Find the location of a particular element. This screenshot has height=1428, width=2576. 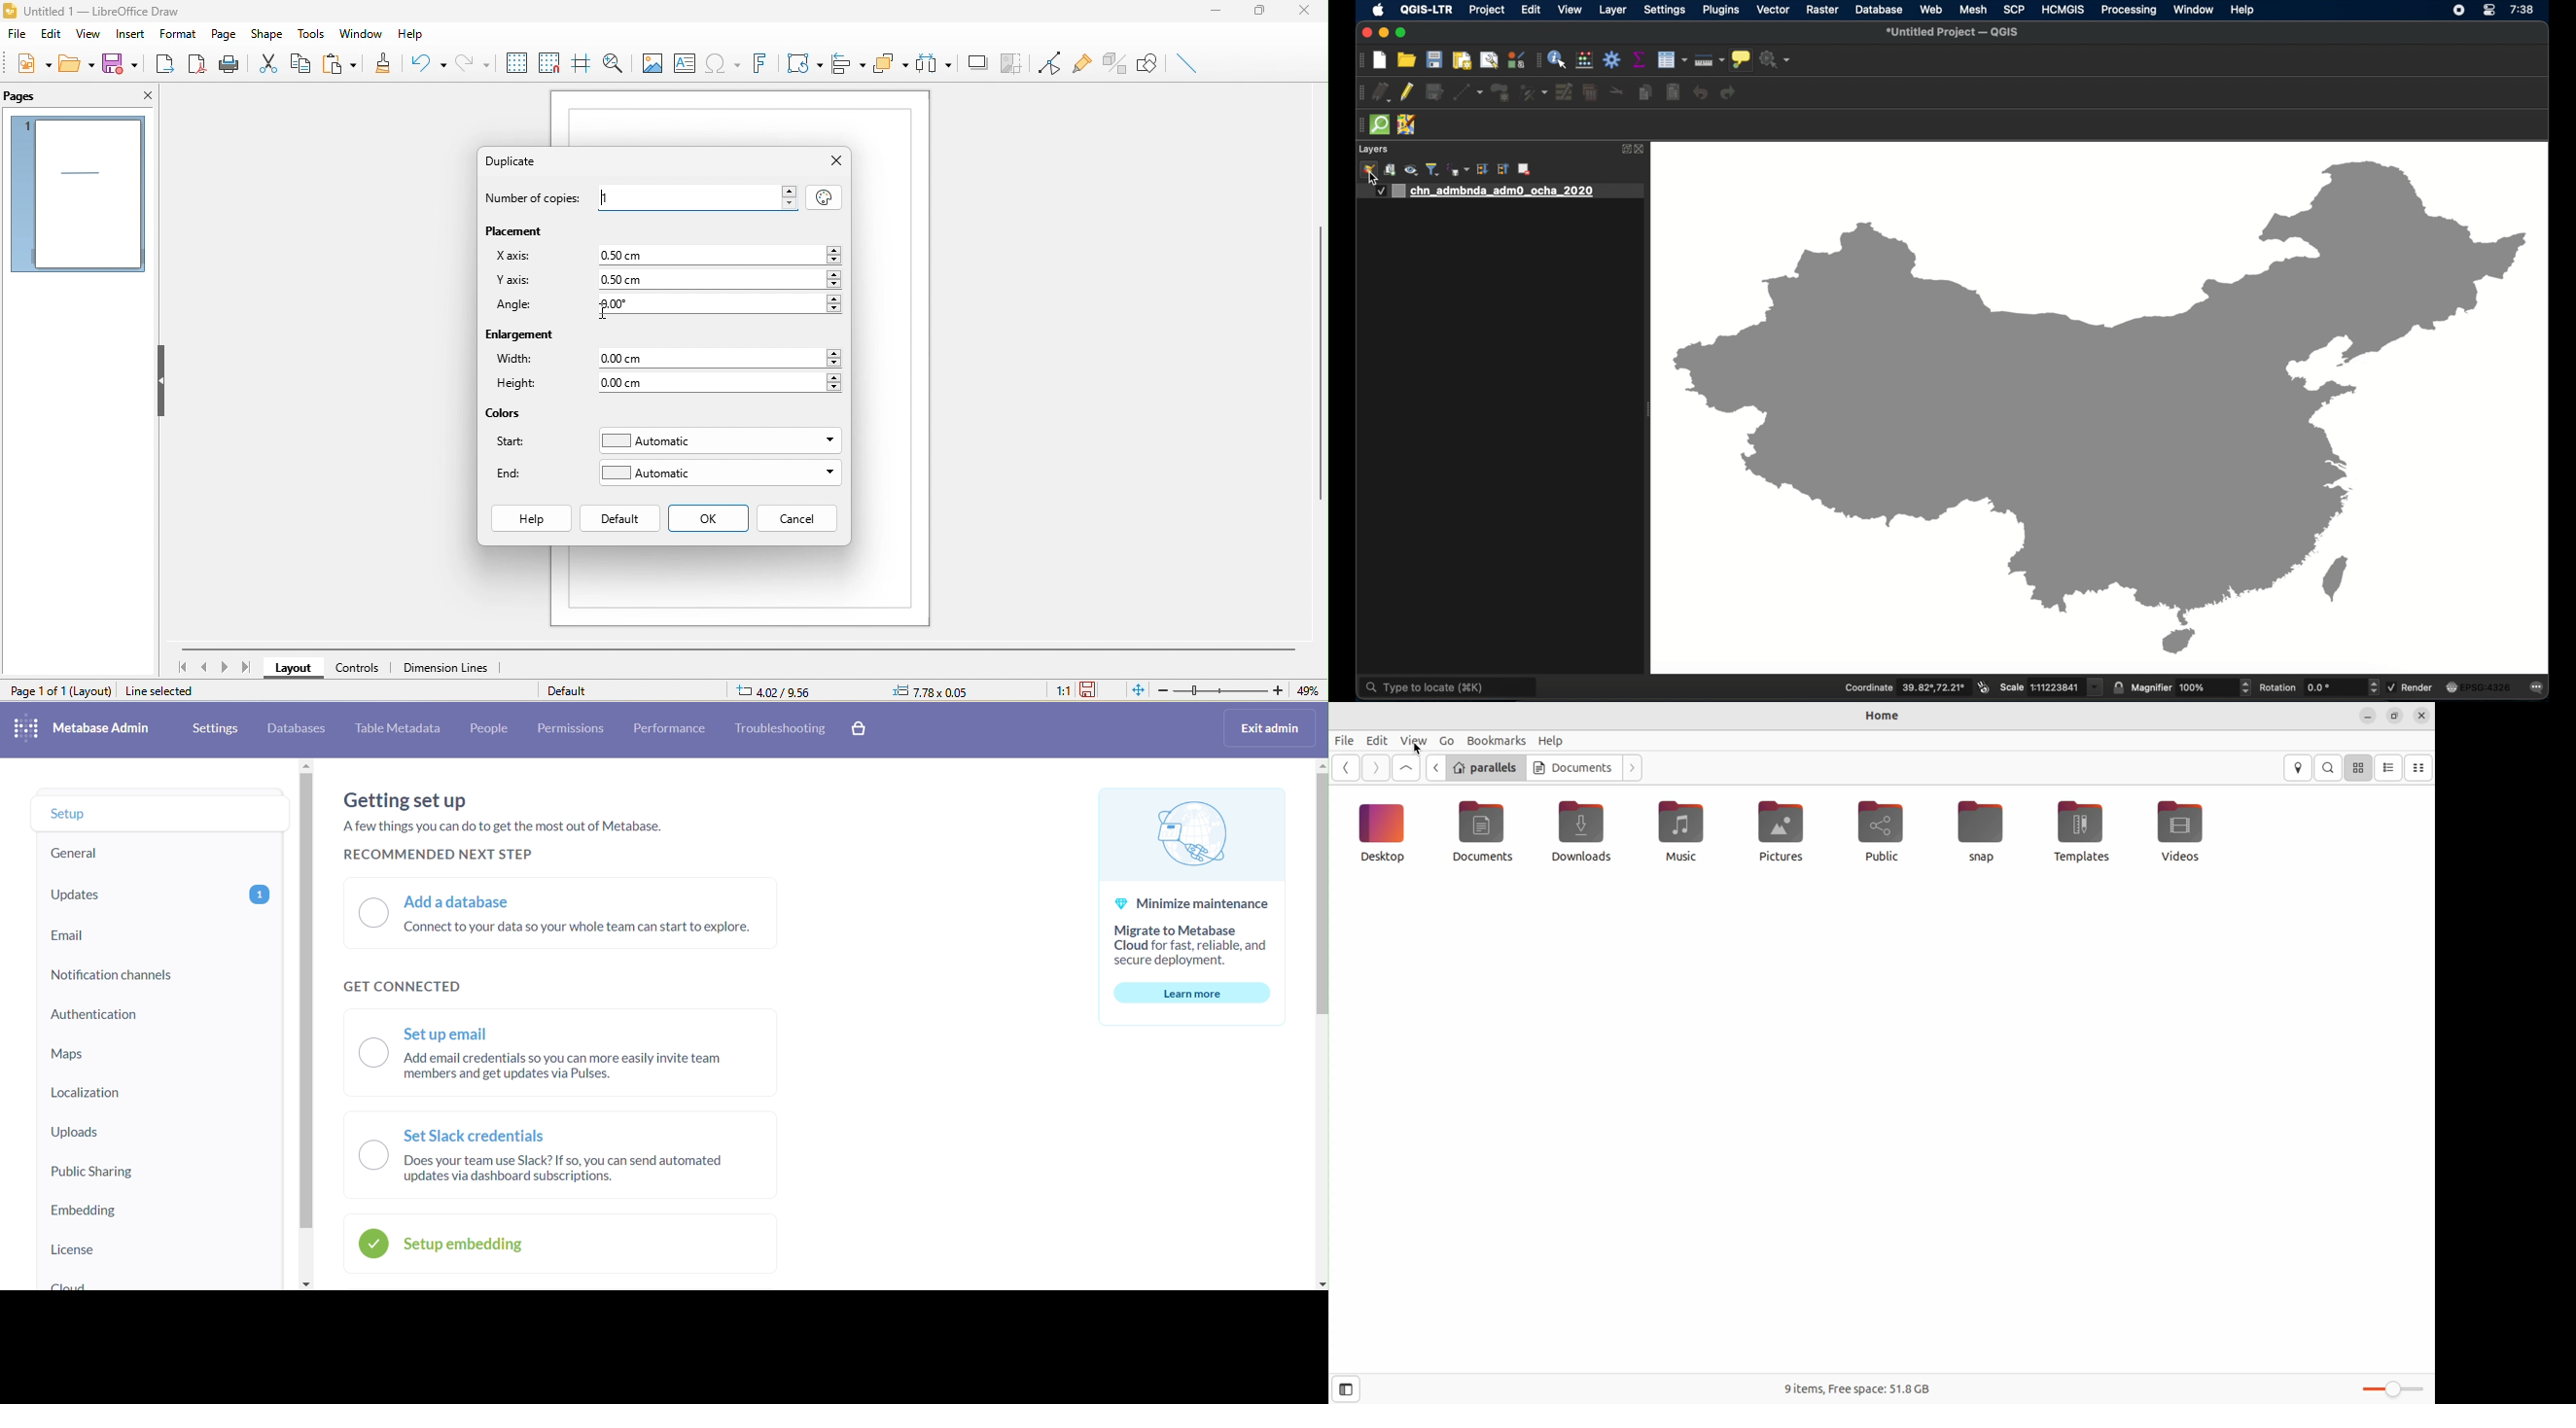

files is located at coordinates (1346, 740).